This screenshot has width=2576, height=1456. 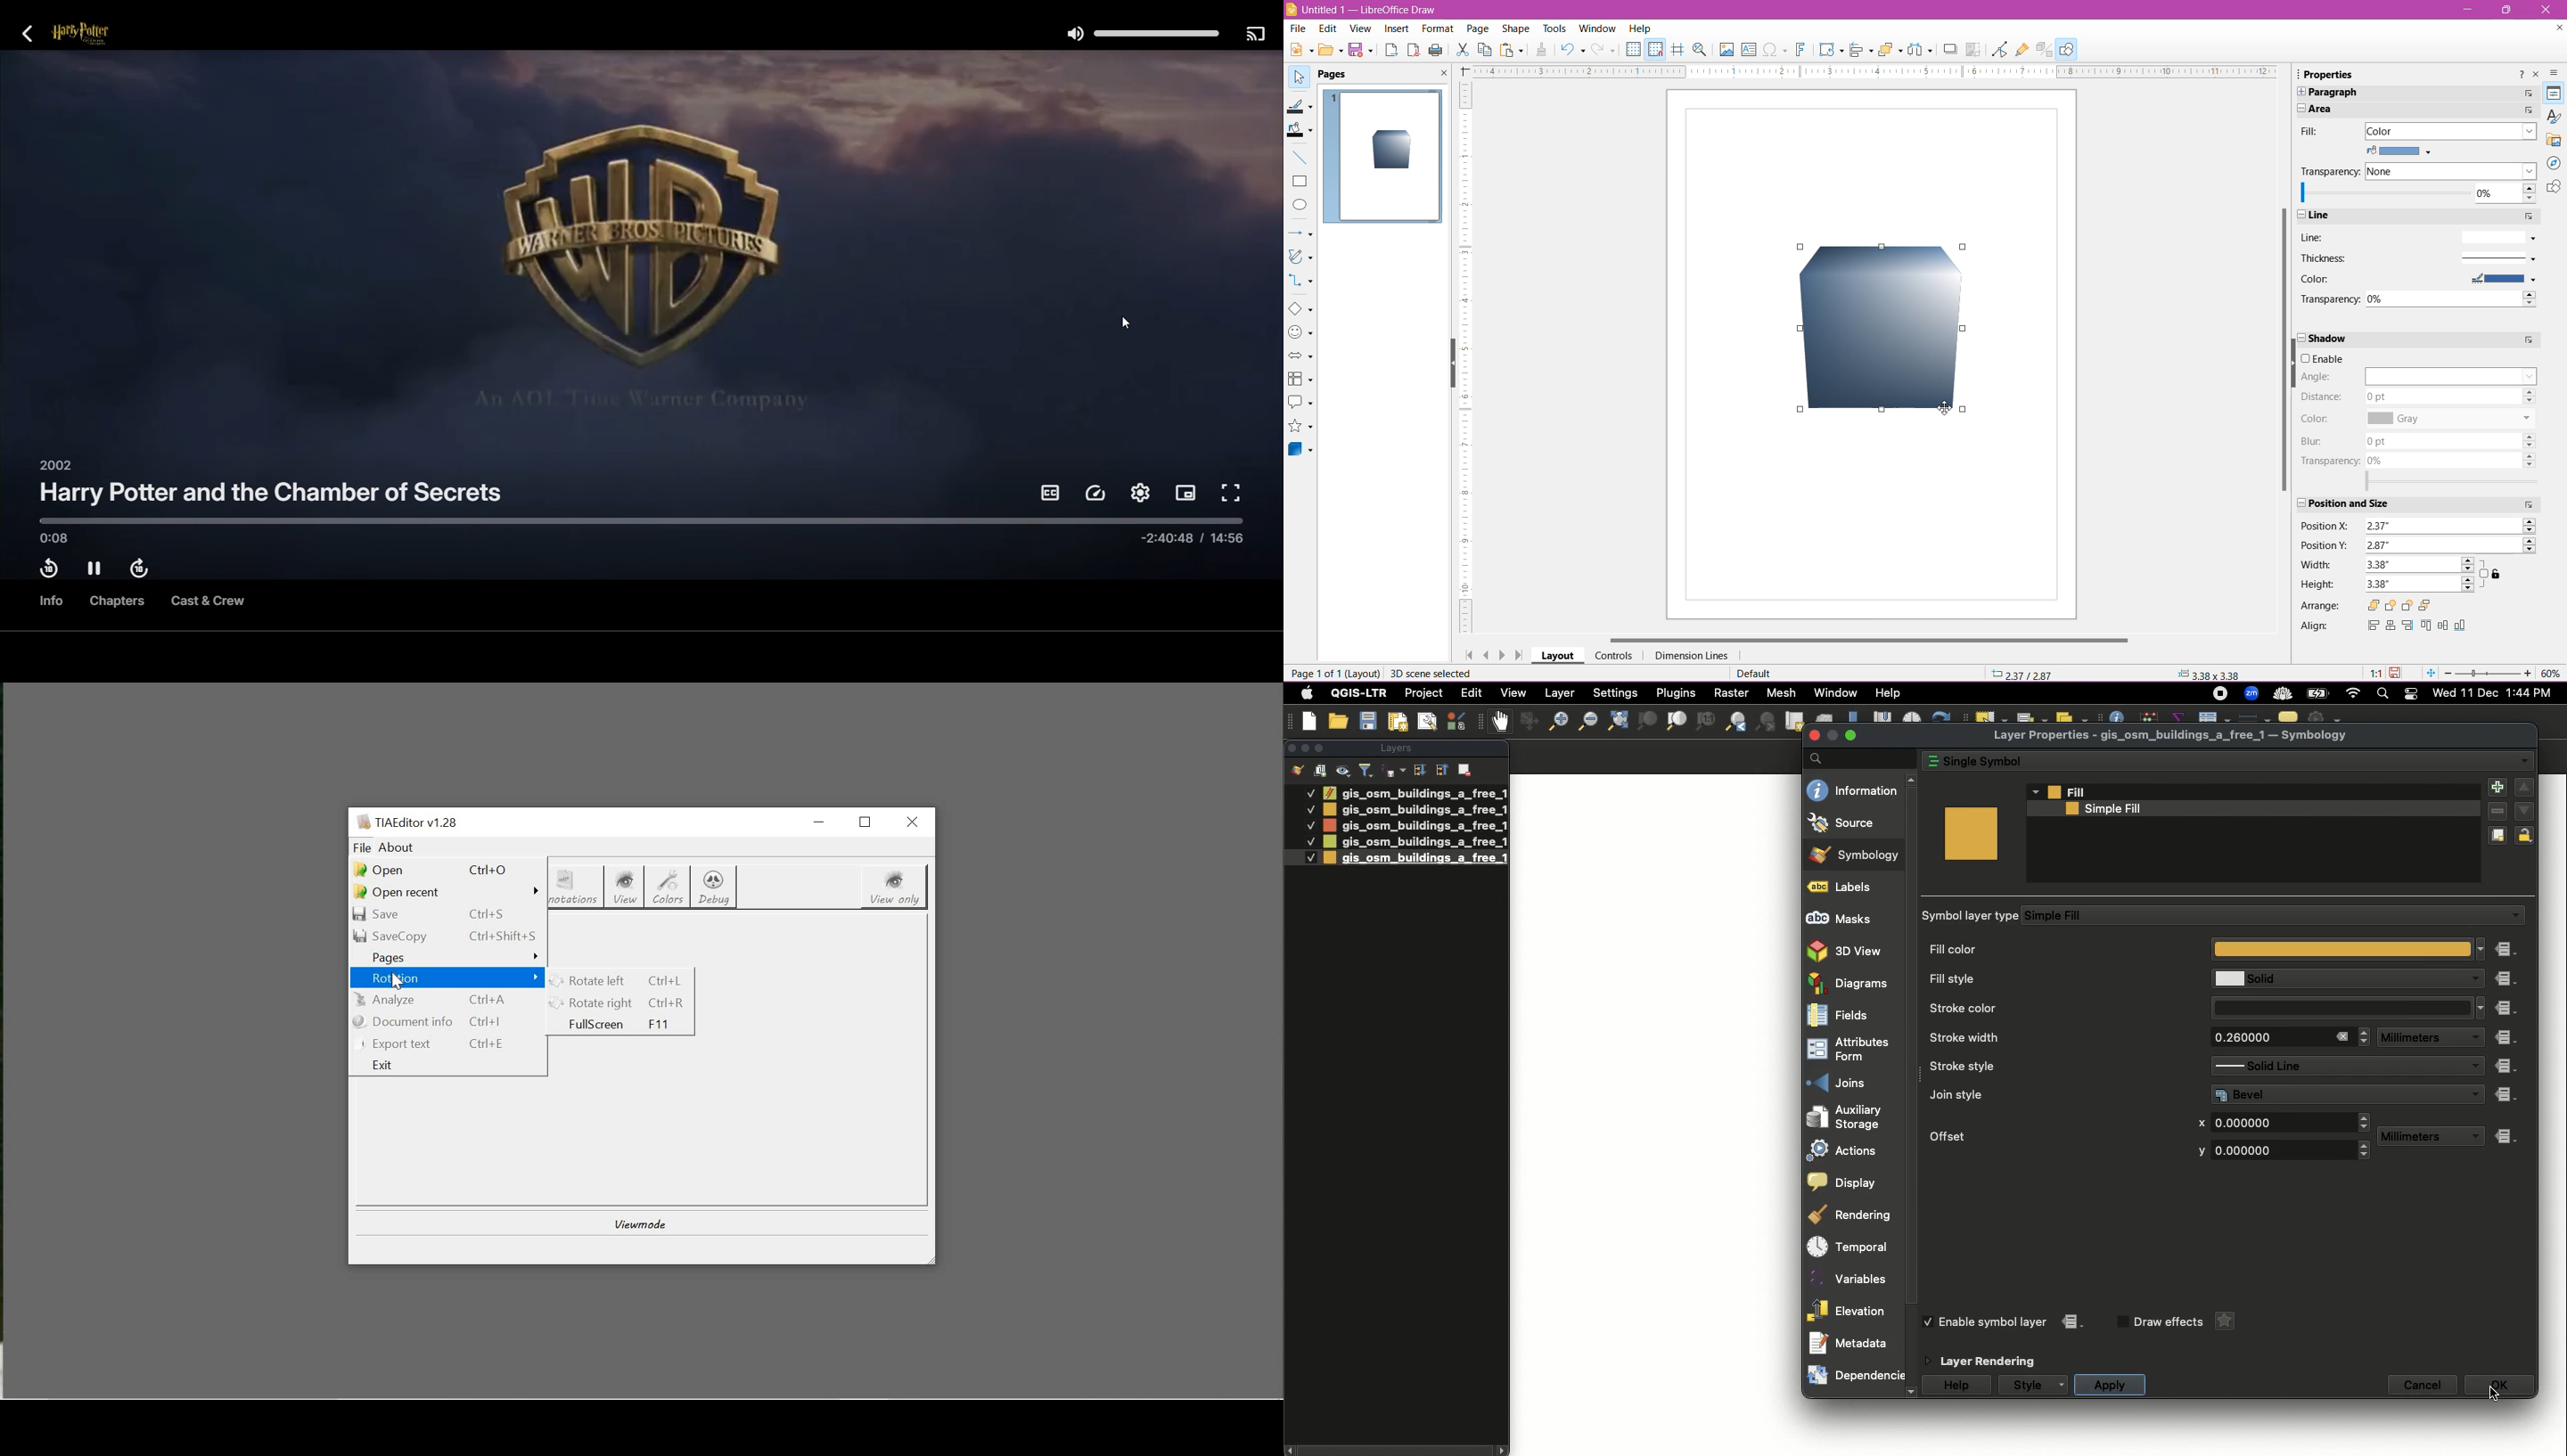 I want to click on Insert Text Box, so click(x=1749, y=49).